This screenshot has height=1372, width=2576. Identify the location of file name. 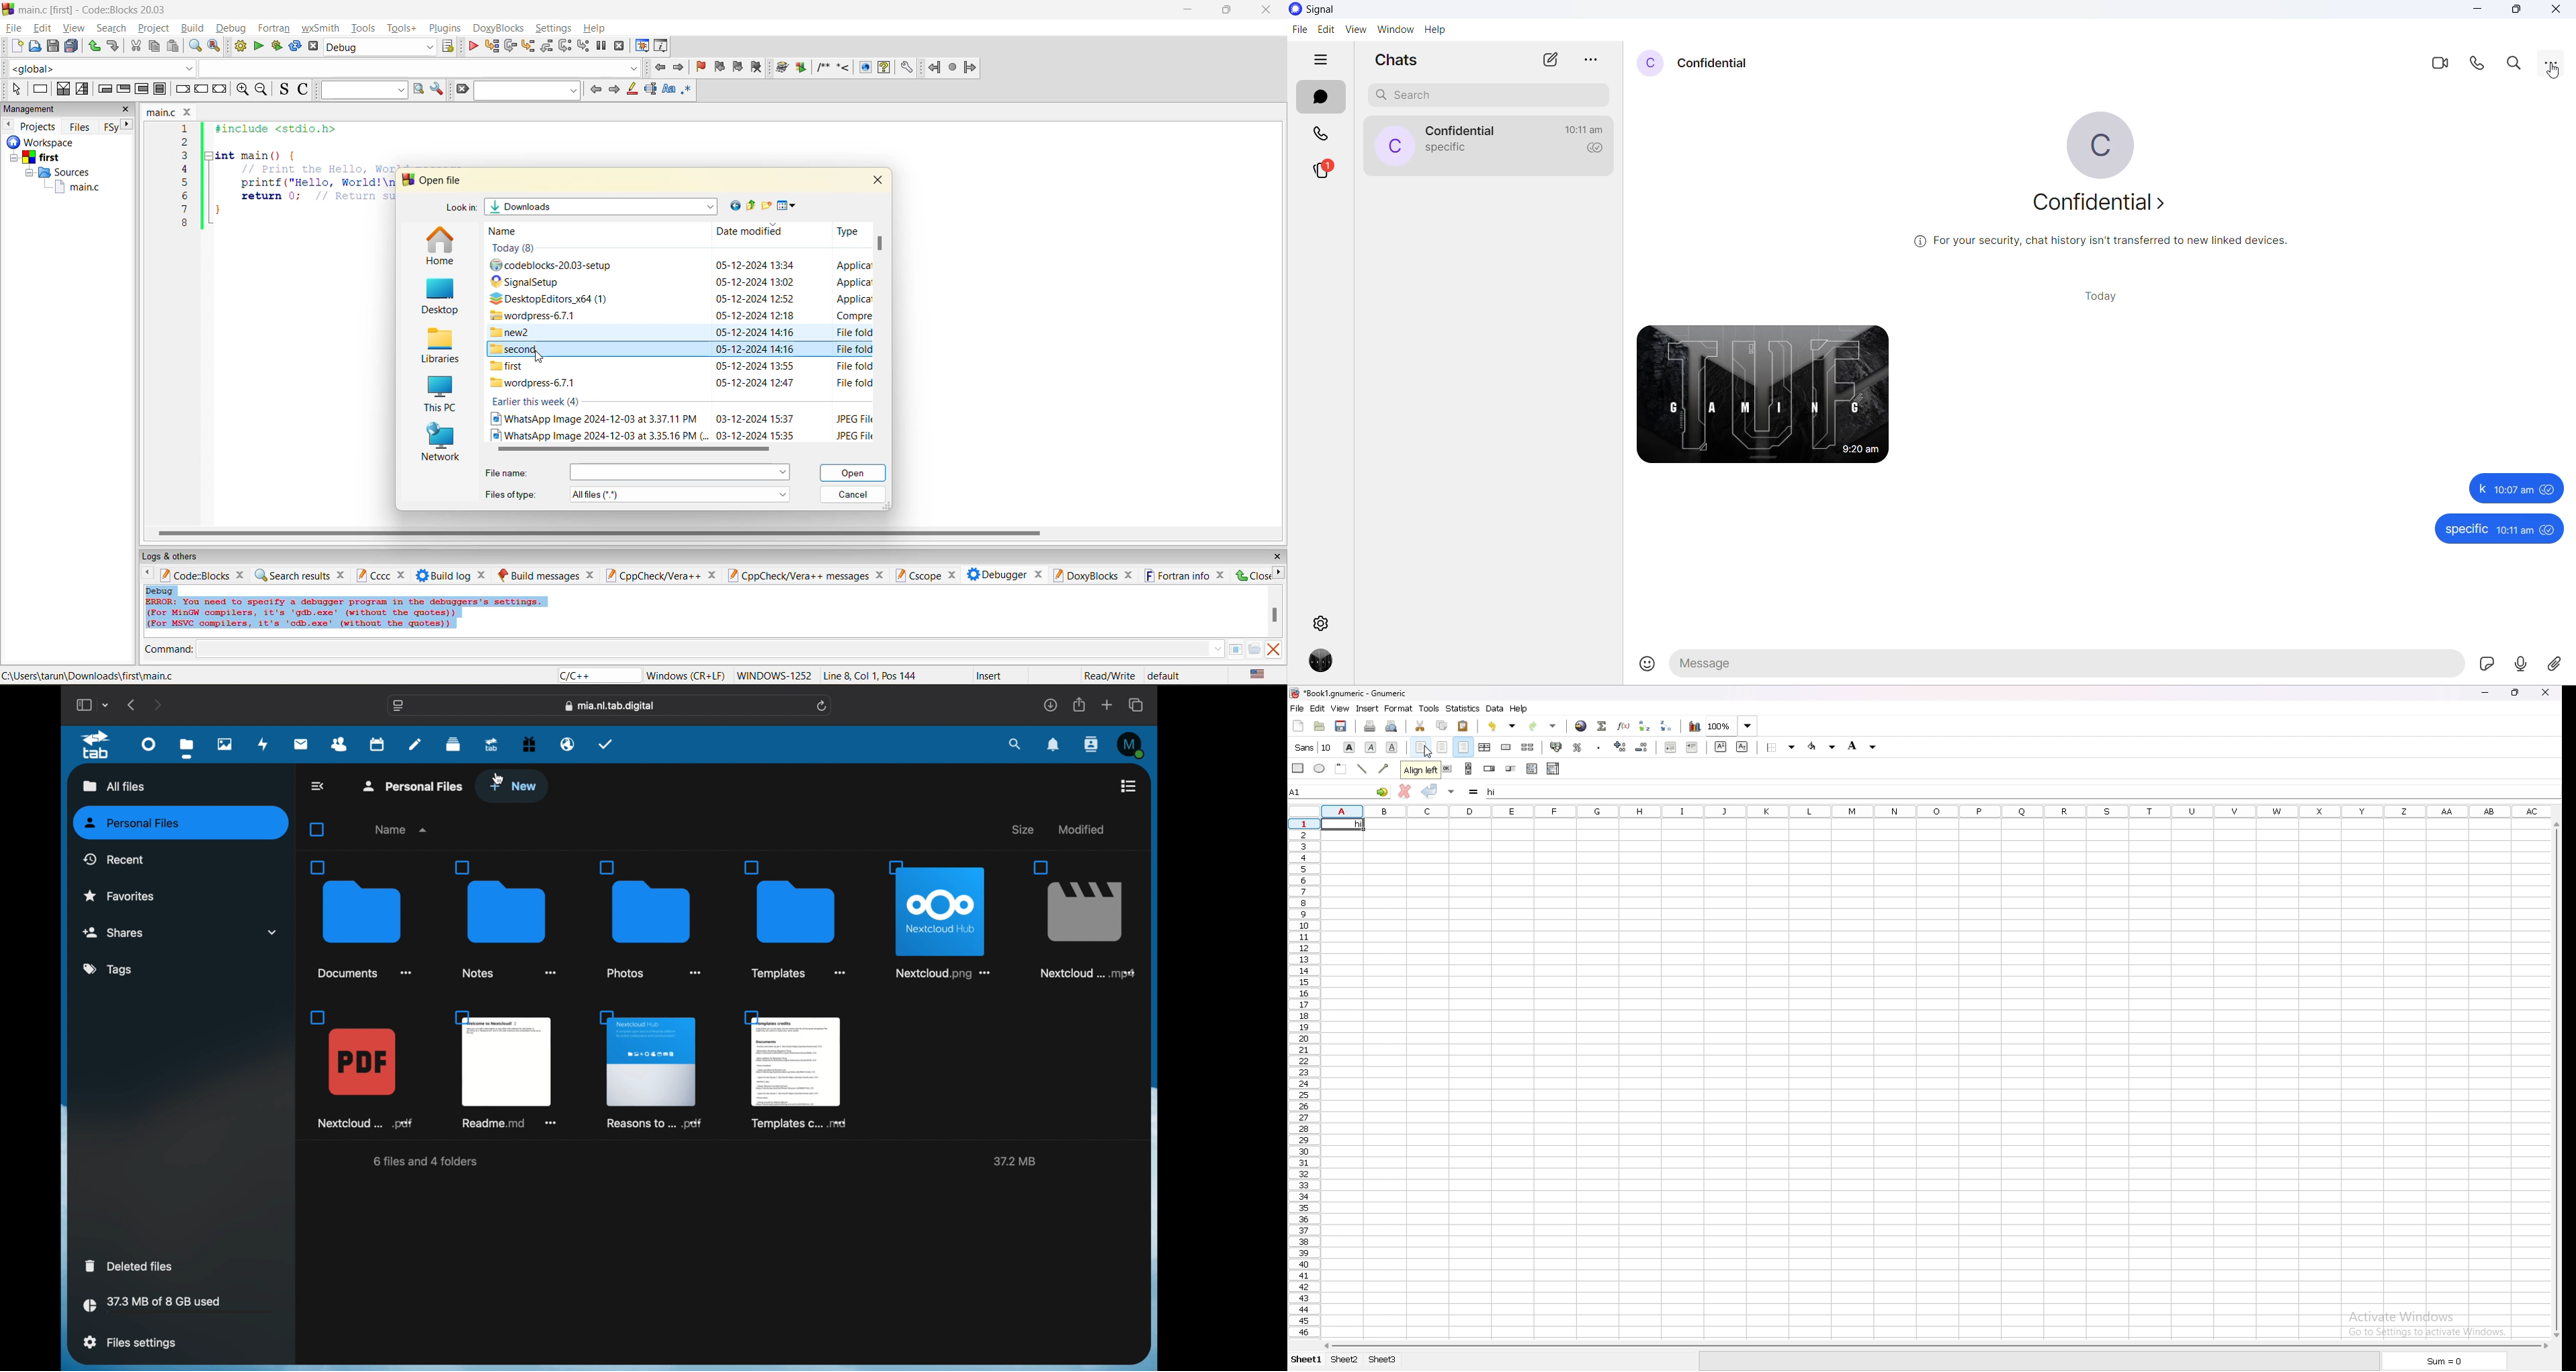
(510, 473).